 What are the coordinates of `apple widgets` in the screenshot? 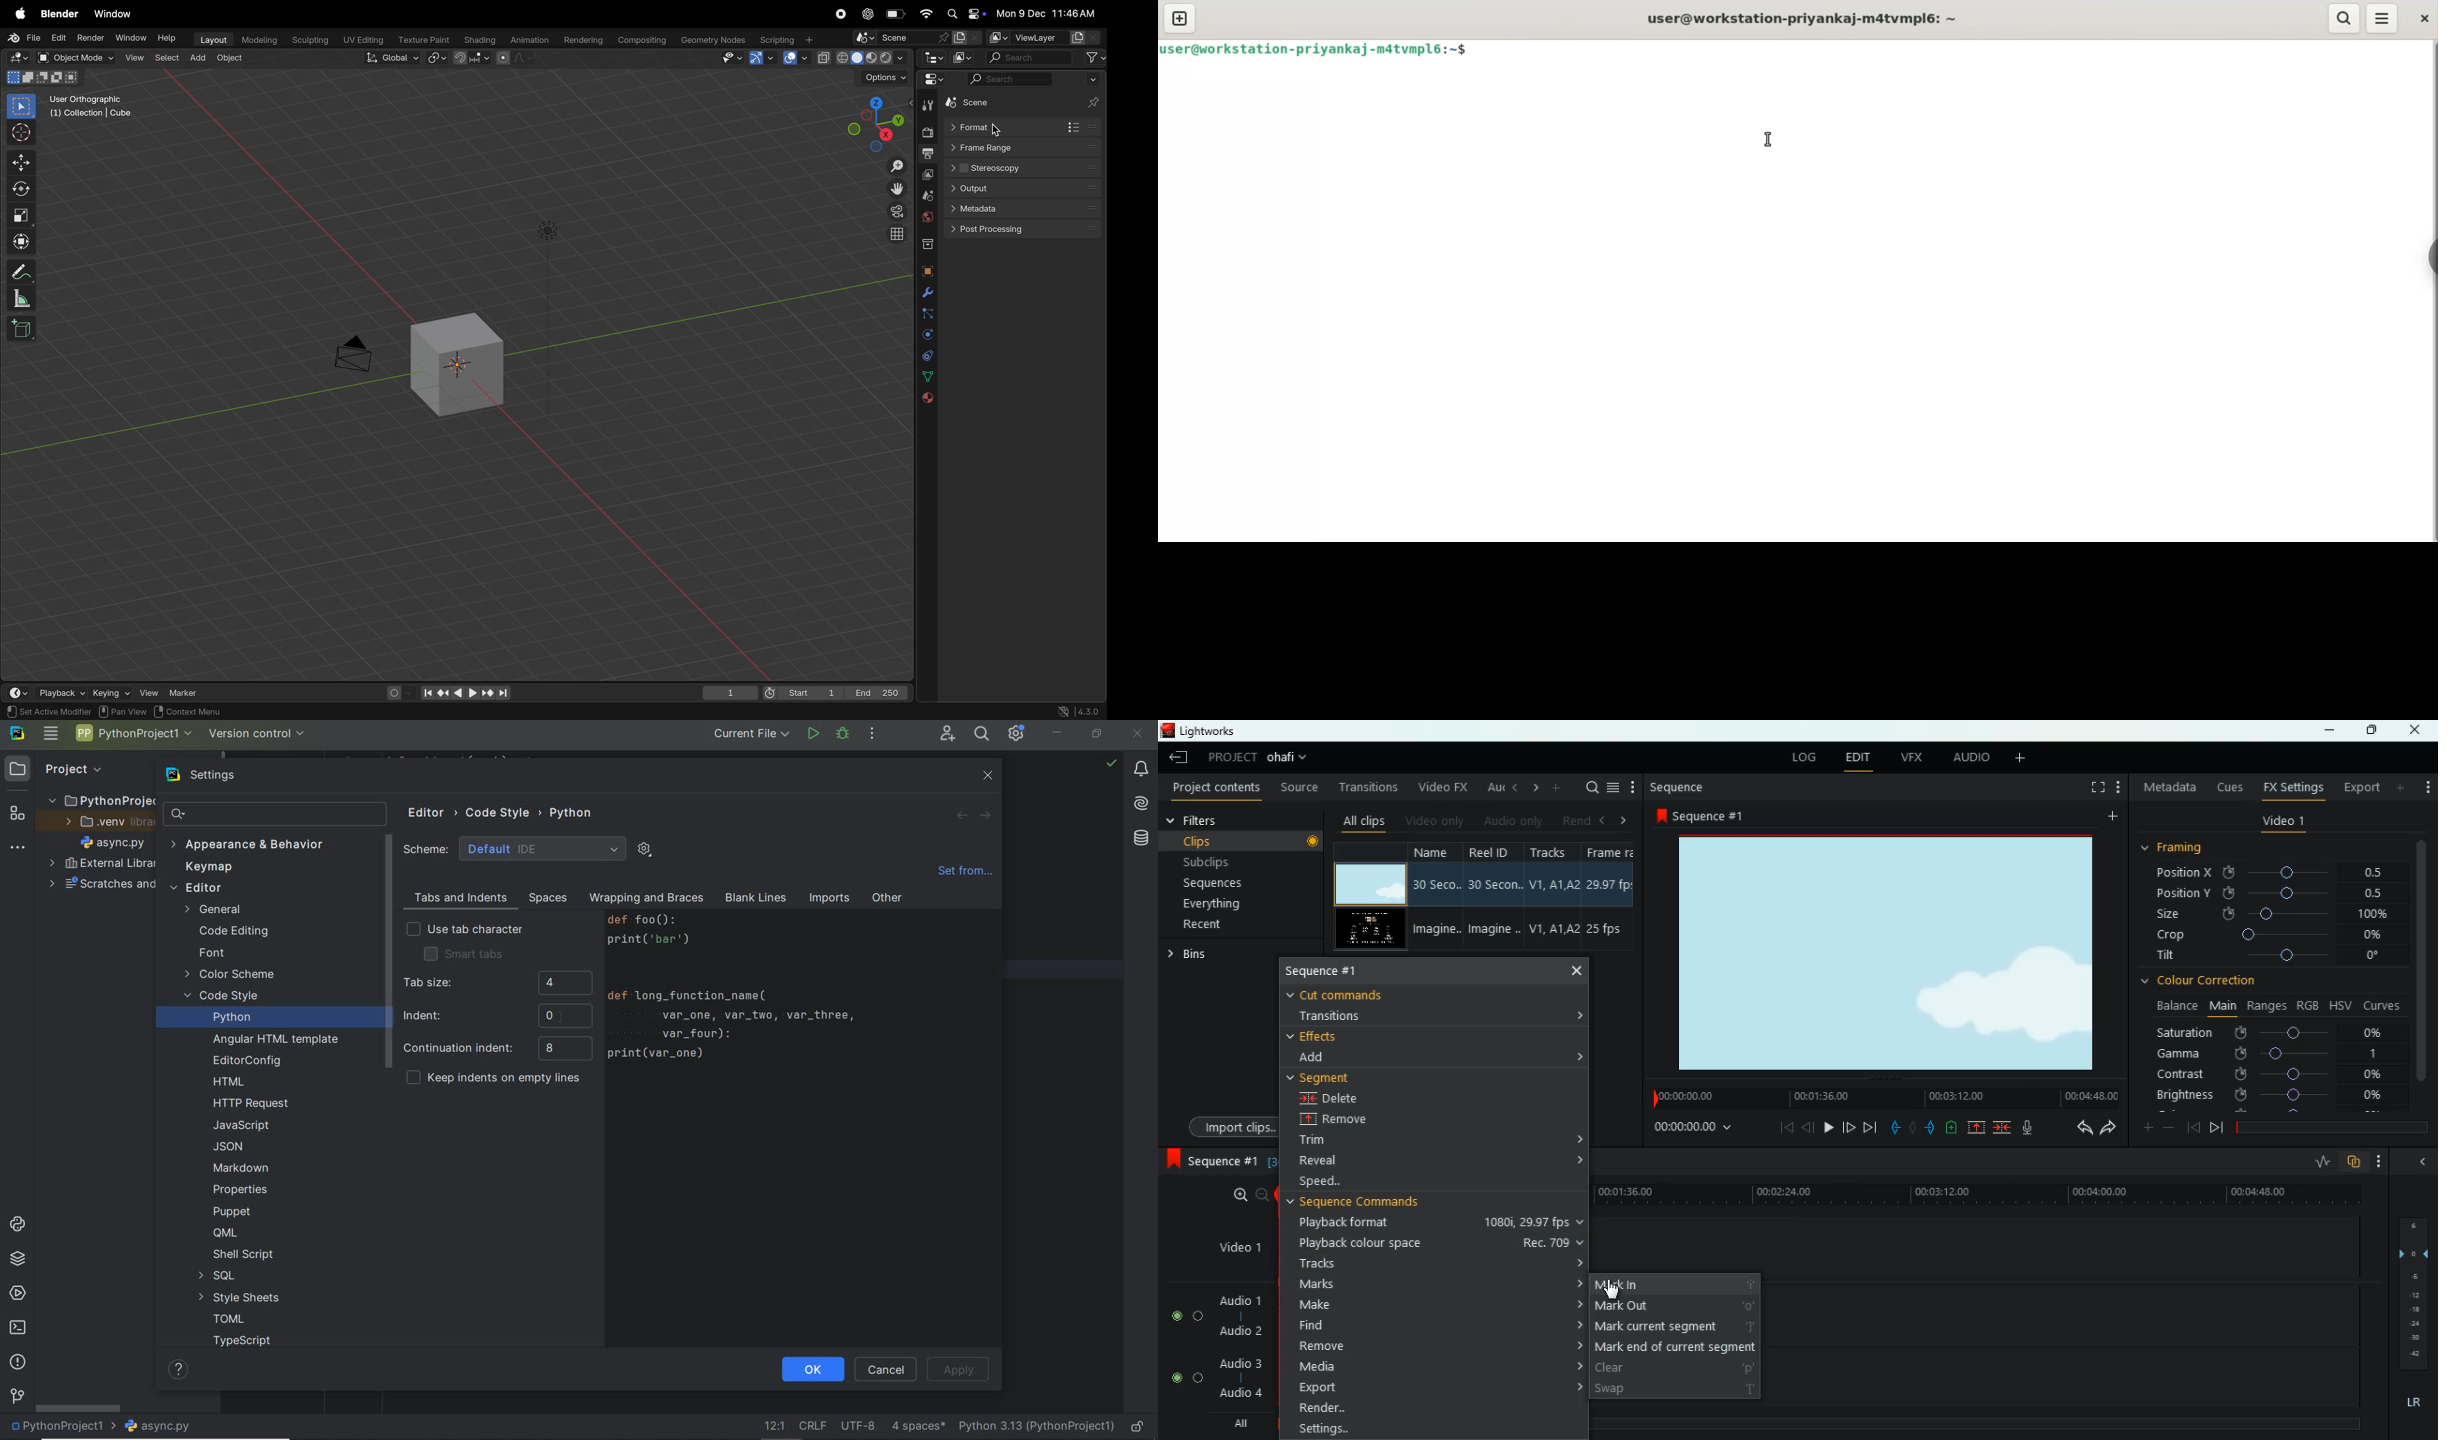 It's located at (966, 13).